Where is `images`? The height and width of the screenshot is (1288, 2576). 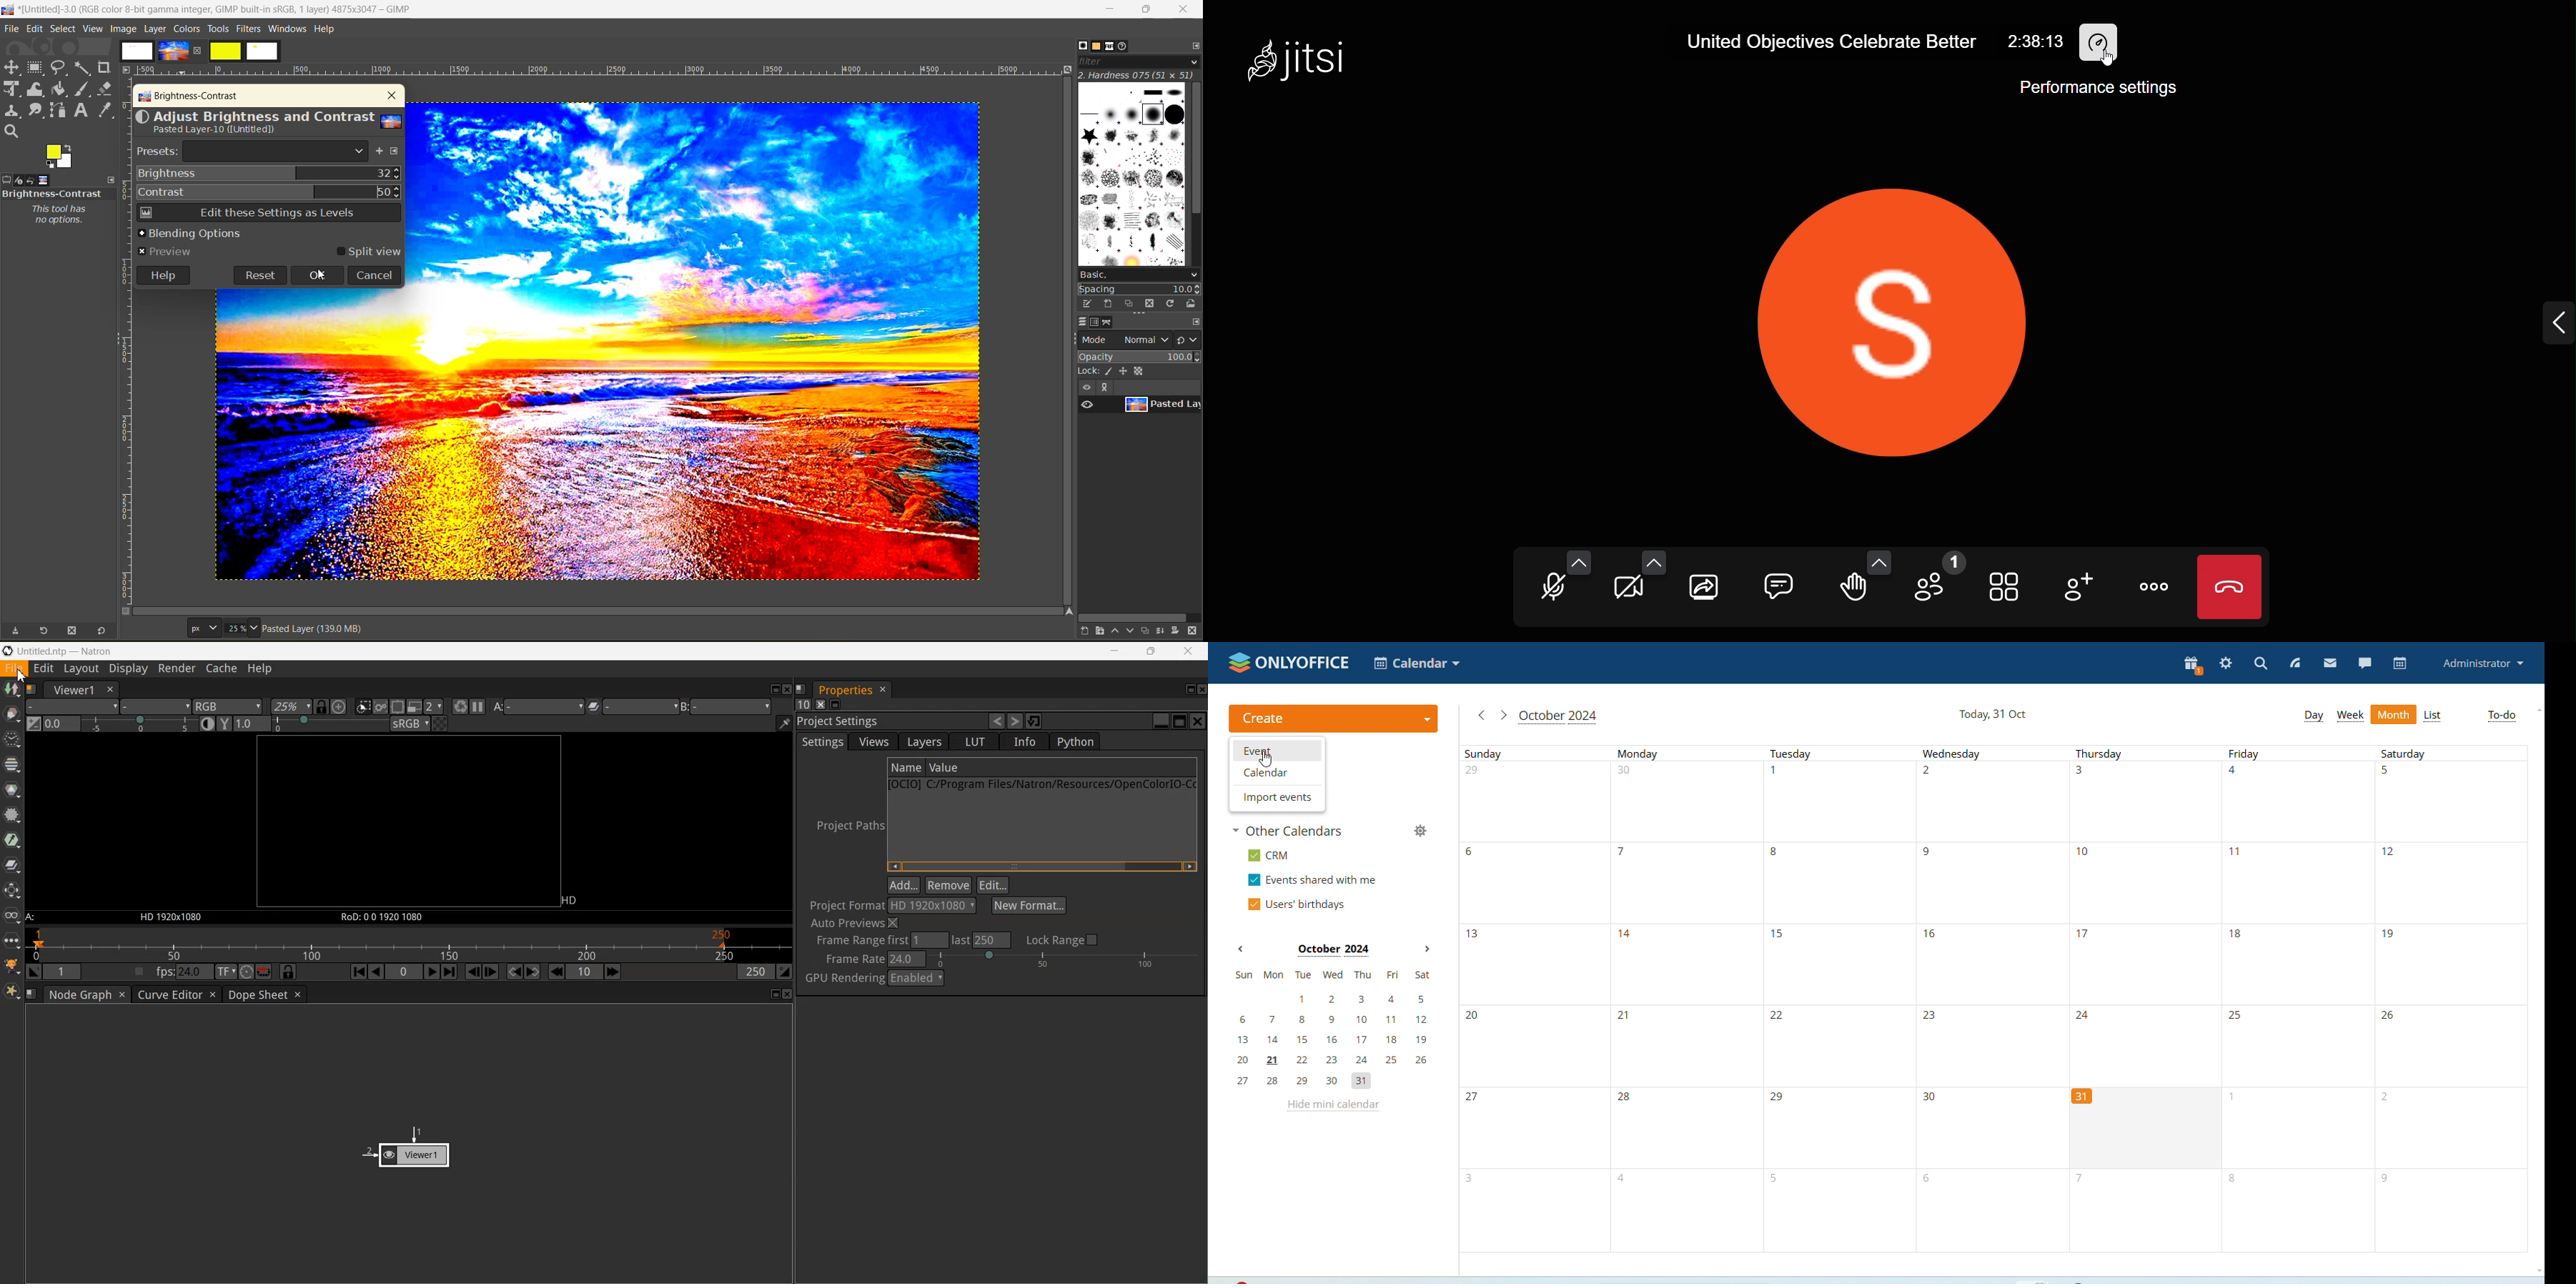 images is located at coordinates (199, 51).